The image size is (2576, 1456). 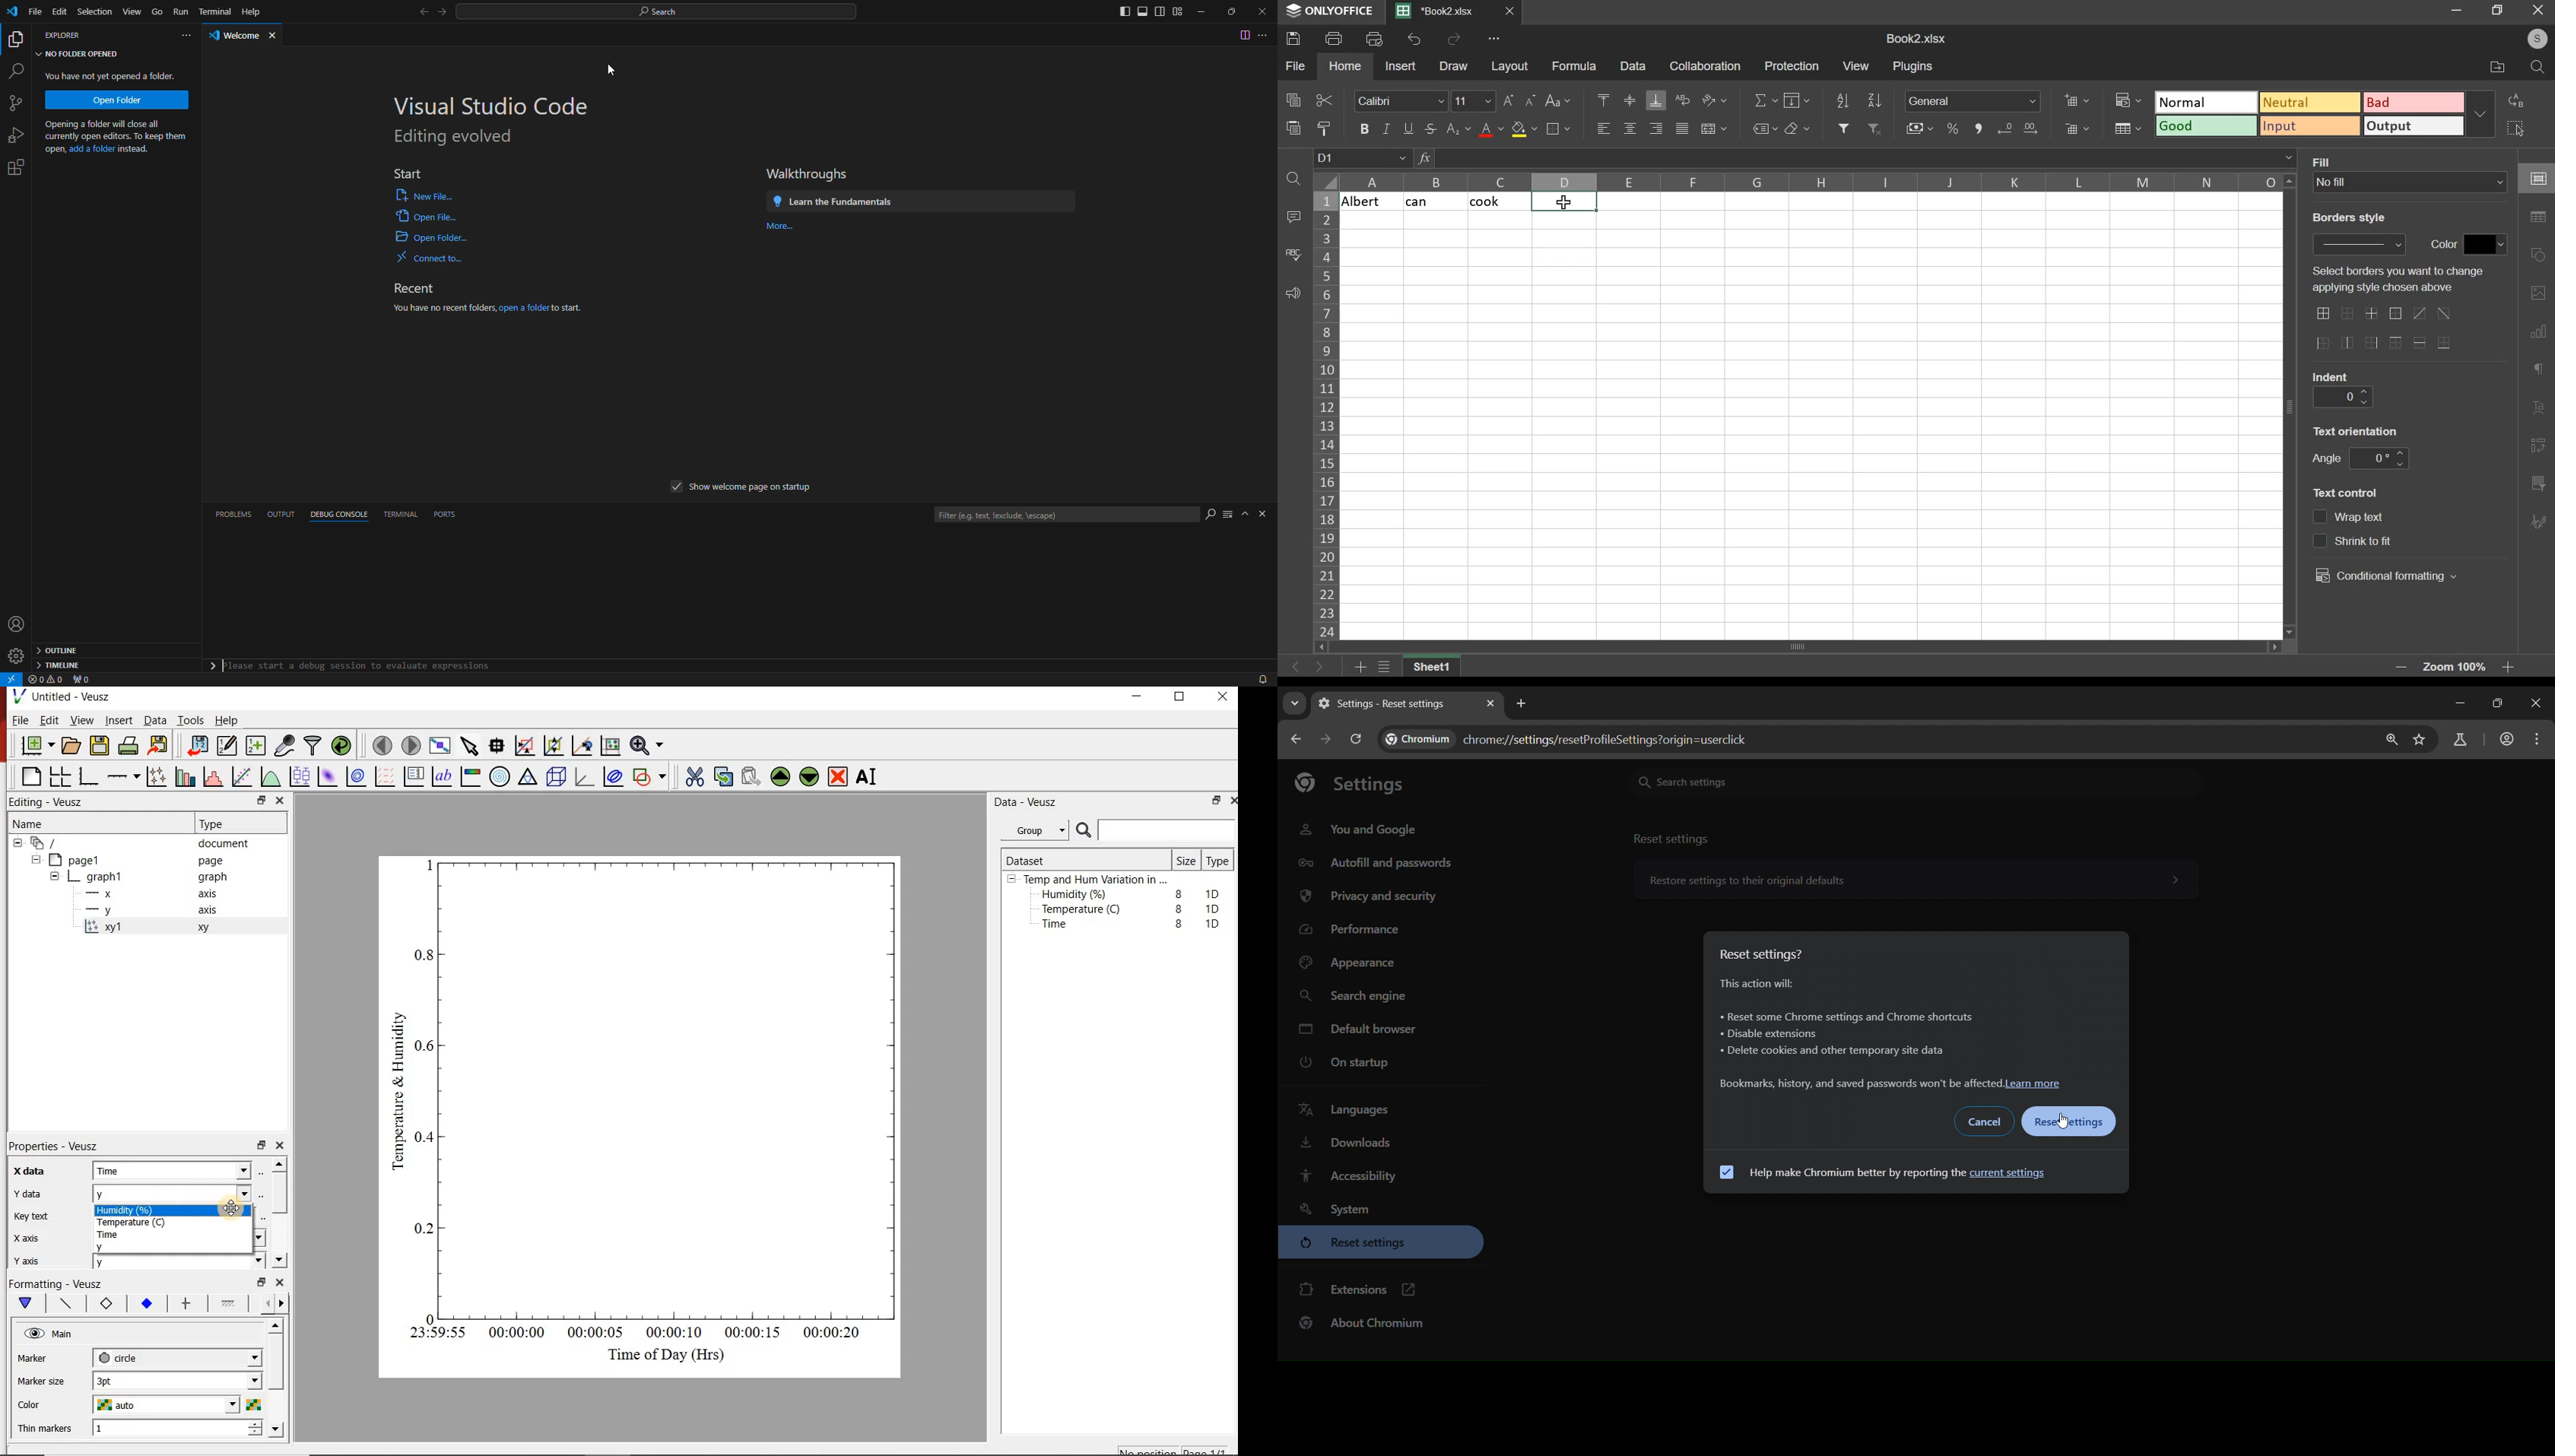 I want to click on signature, so click(x=2538, y=521).